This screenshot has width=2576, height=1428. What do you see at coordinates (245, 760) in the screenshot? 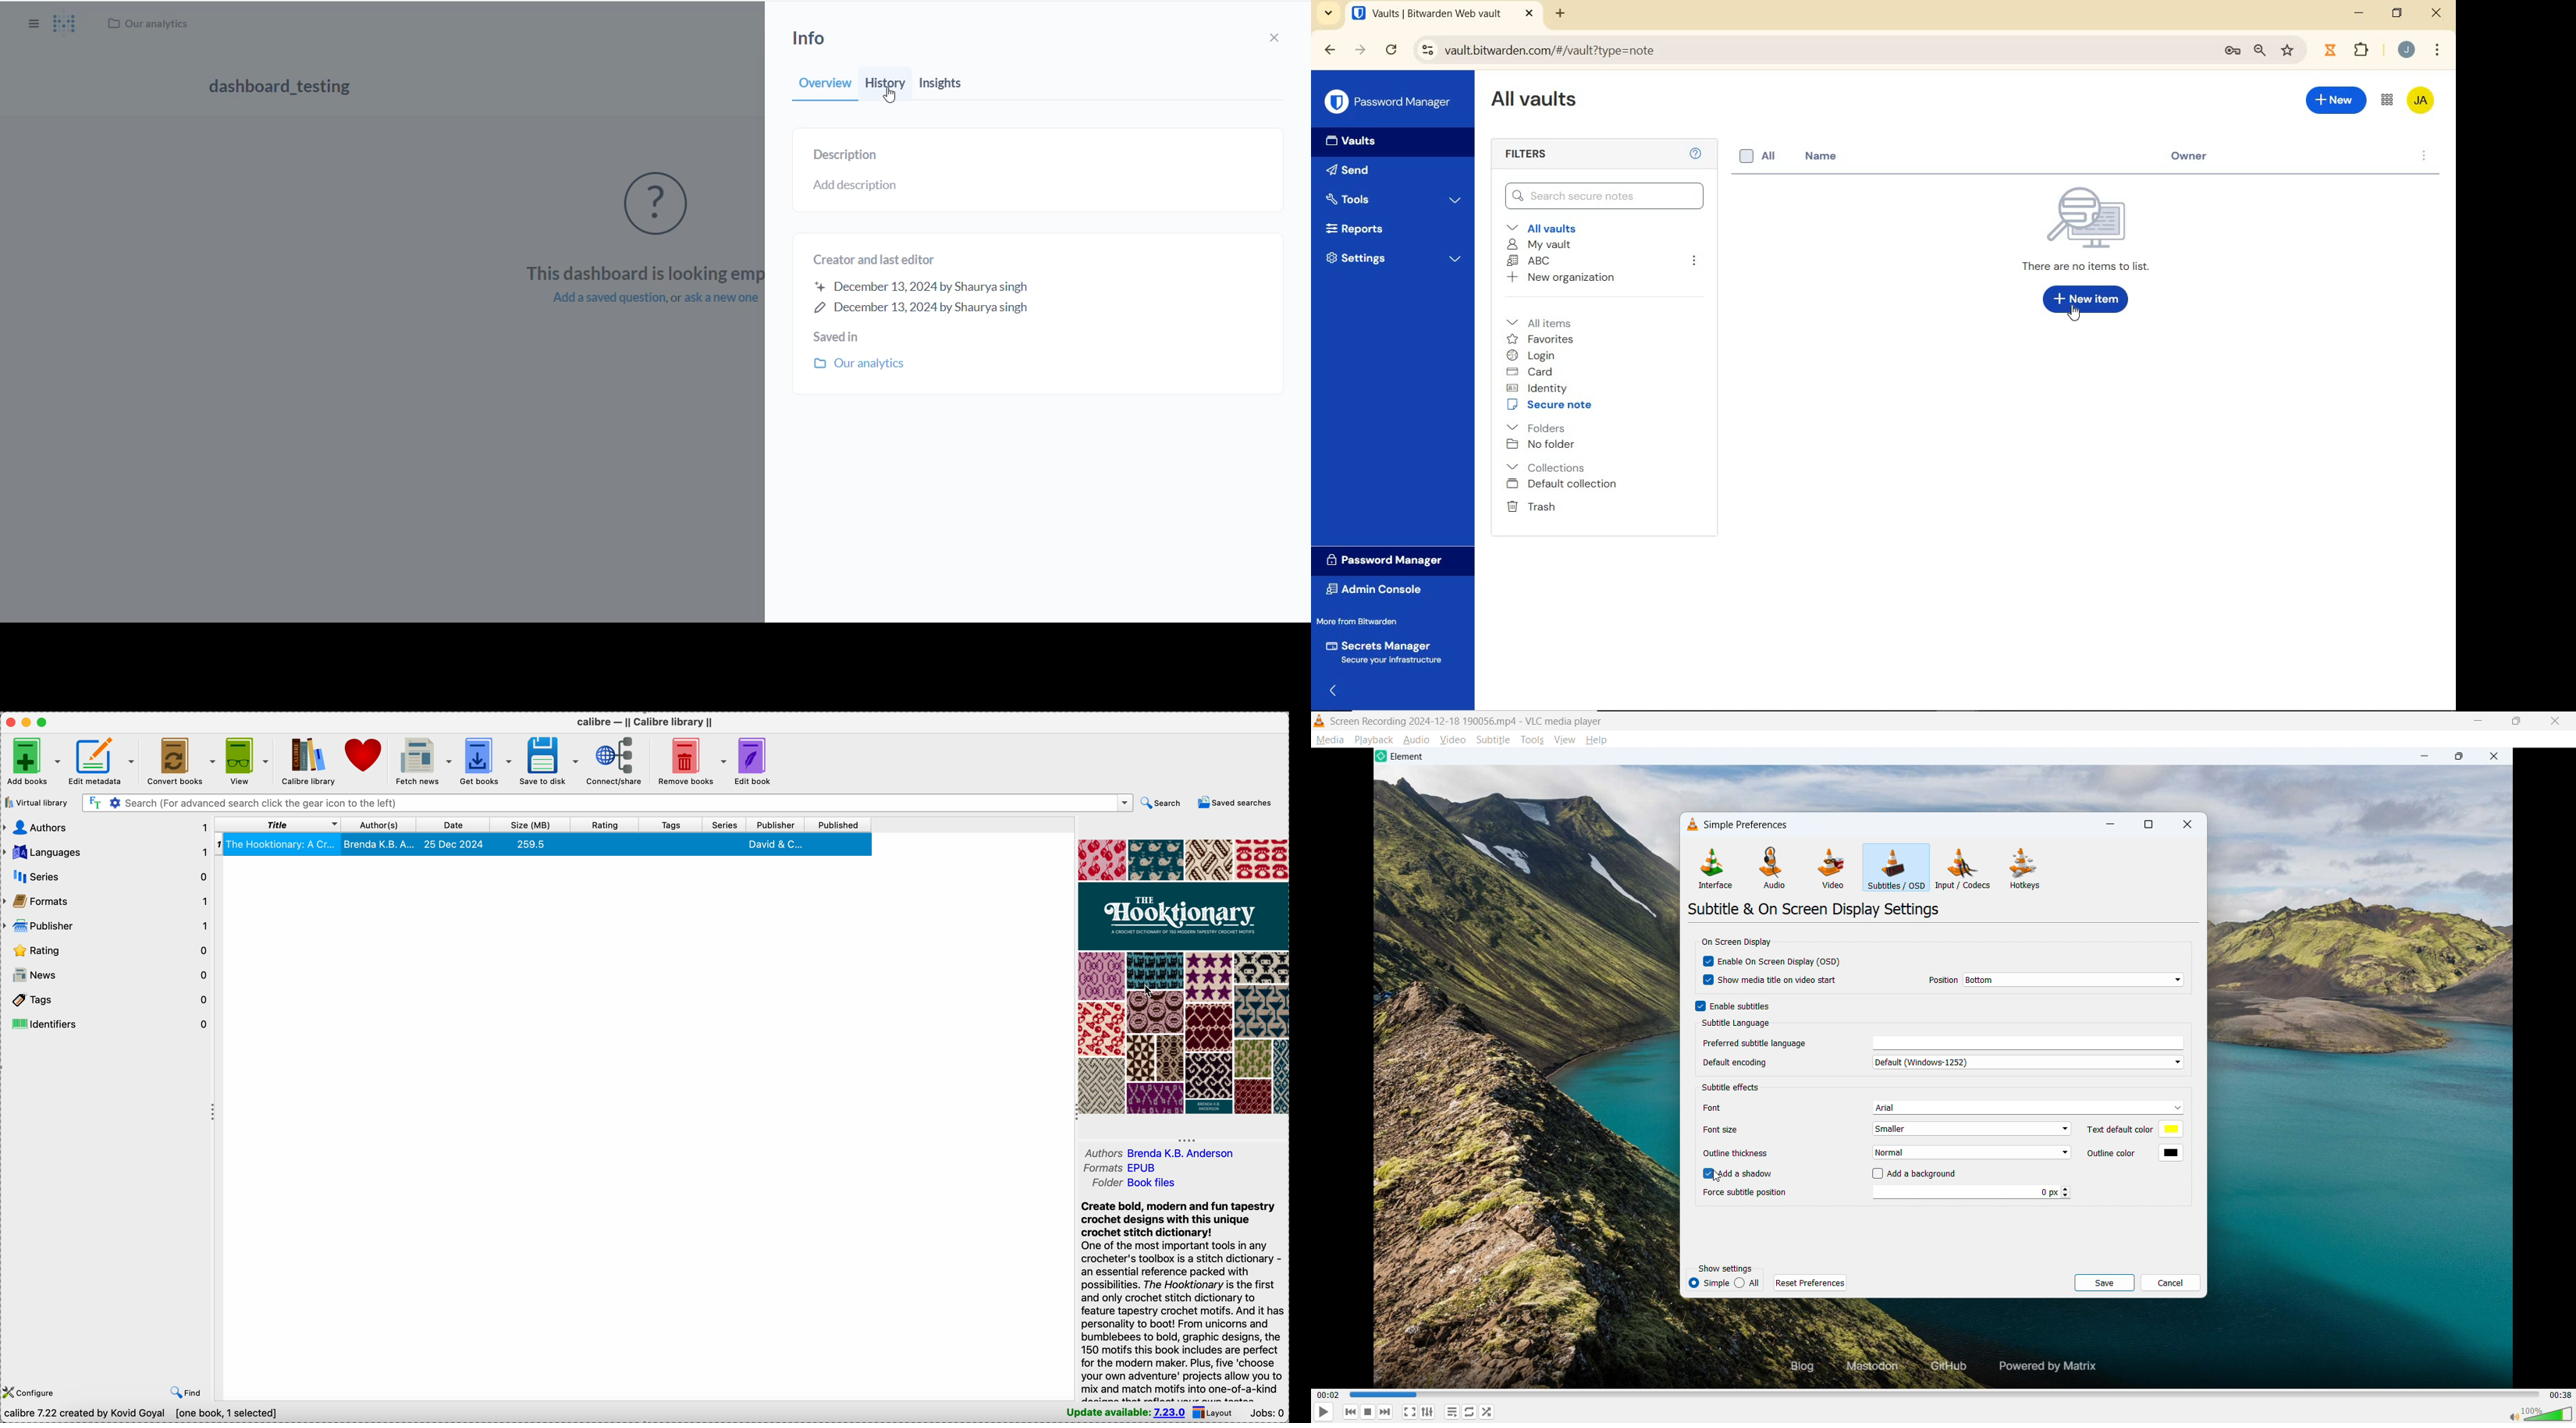
I see `view` at bounding box center [245, 760].